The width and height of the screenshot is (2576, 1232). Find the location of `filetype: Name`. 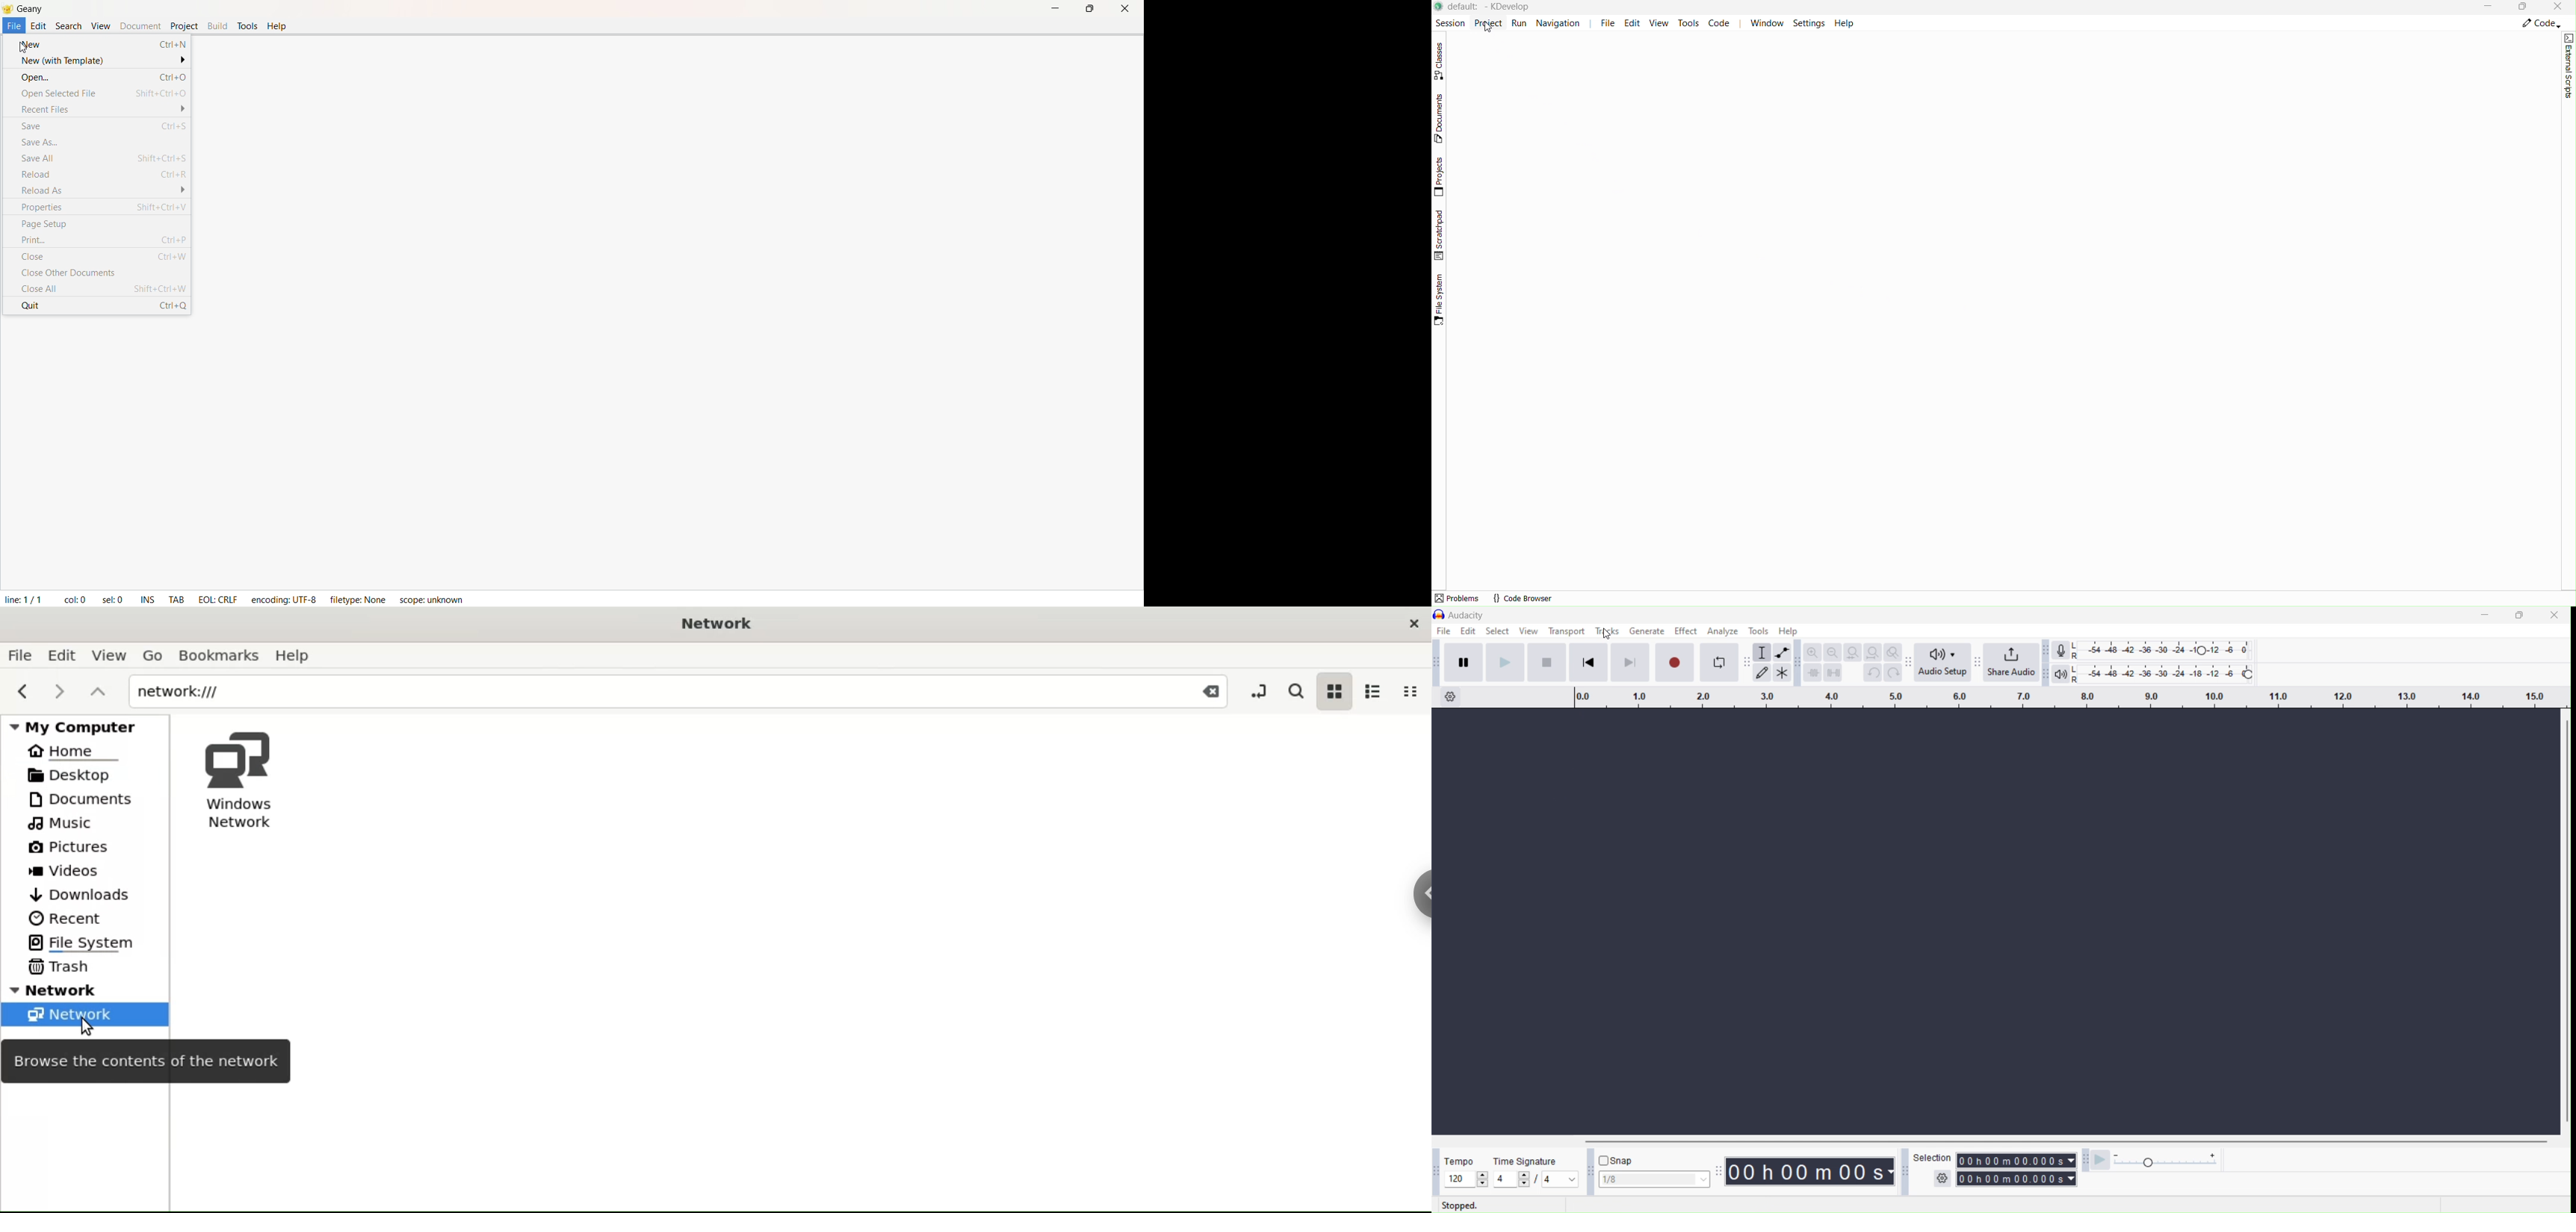

filetype: Name is located at coordinates (359, 599).